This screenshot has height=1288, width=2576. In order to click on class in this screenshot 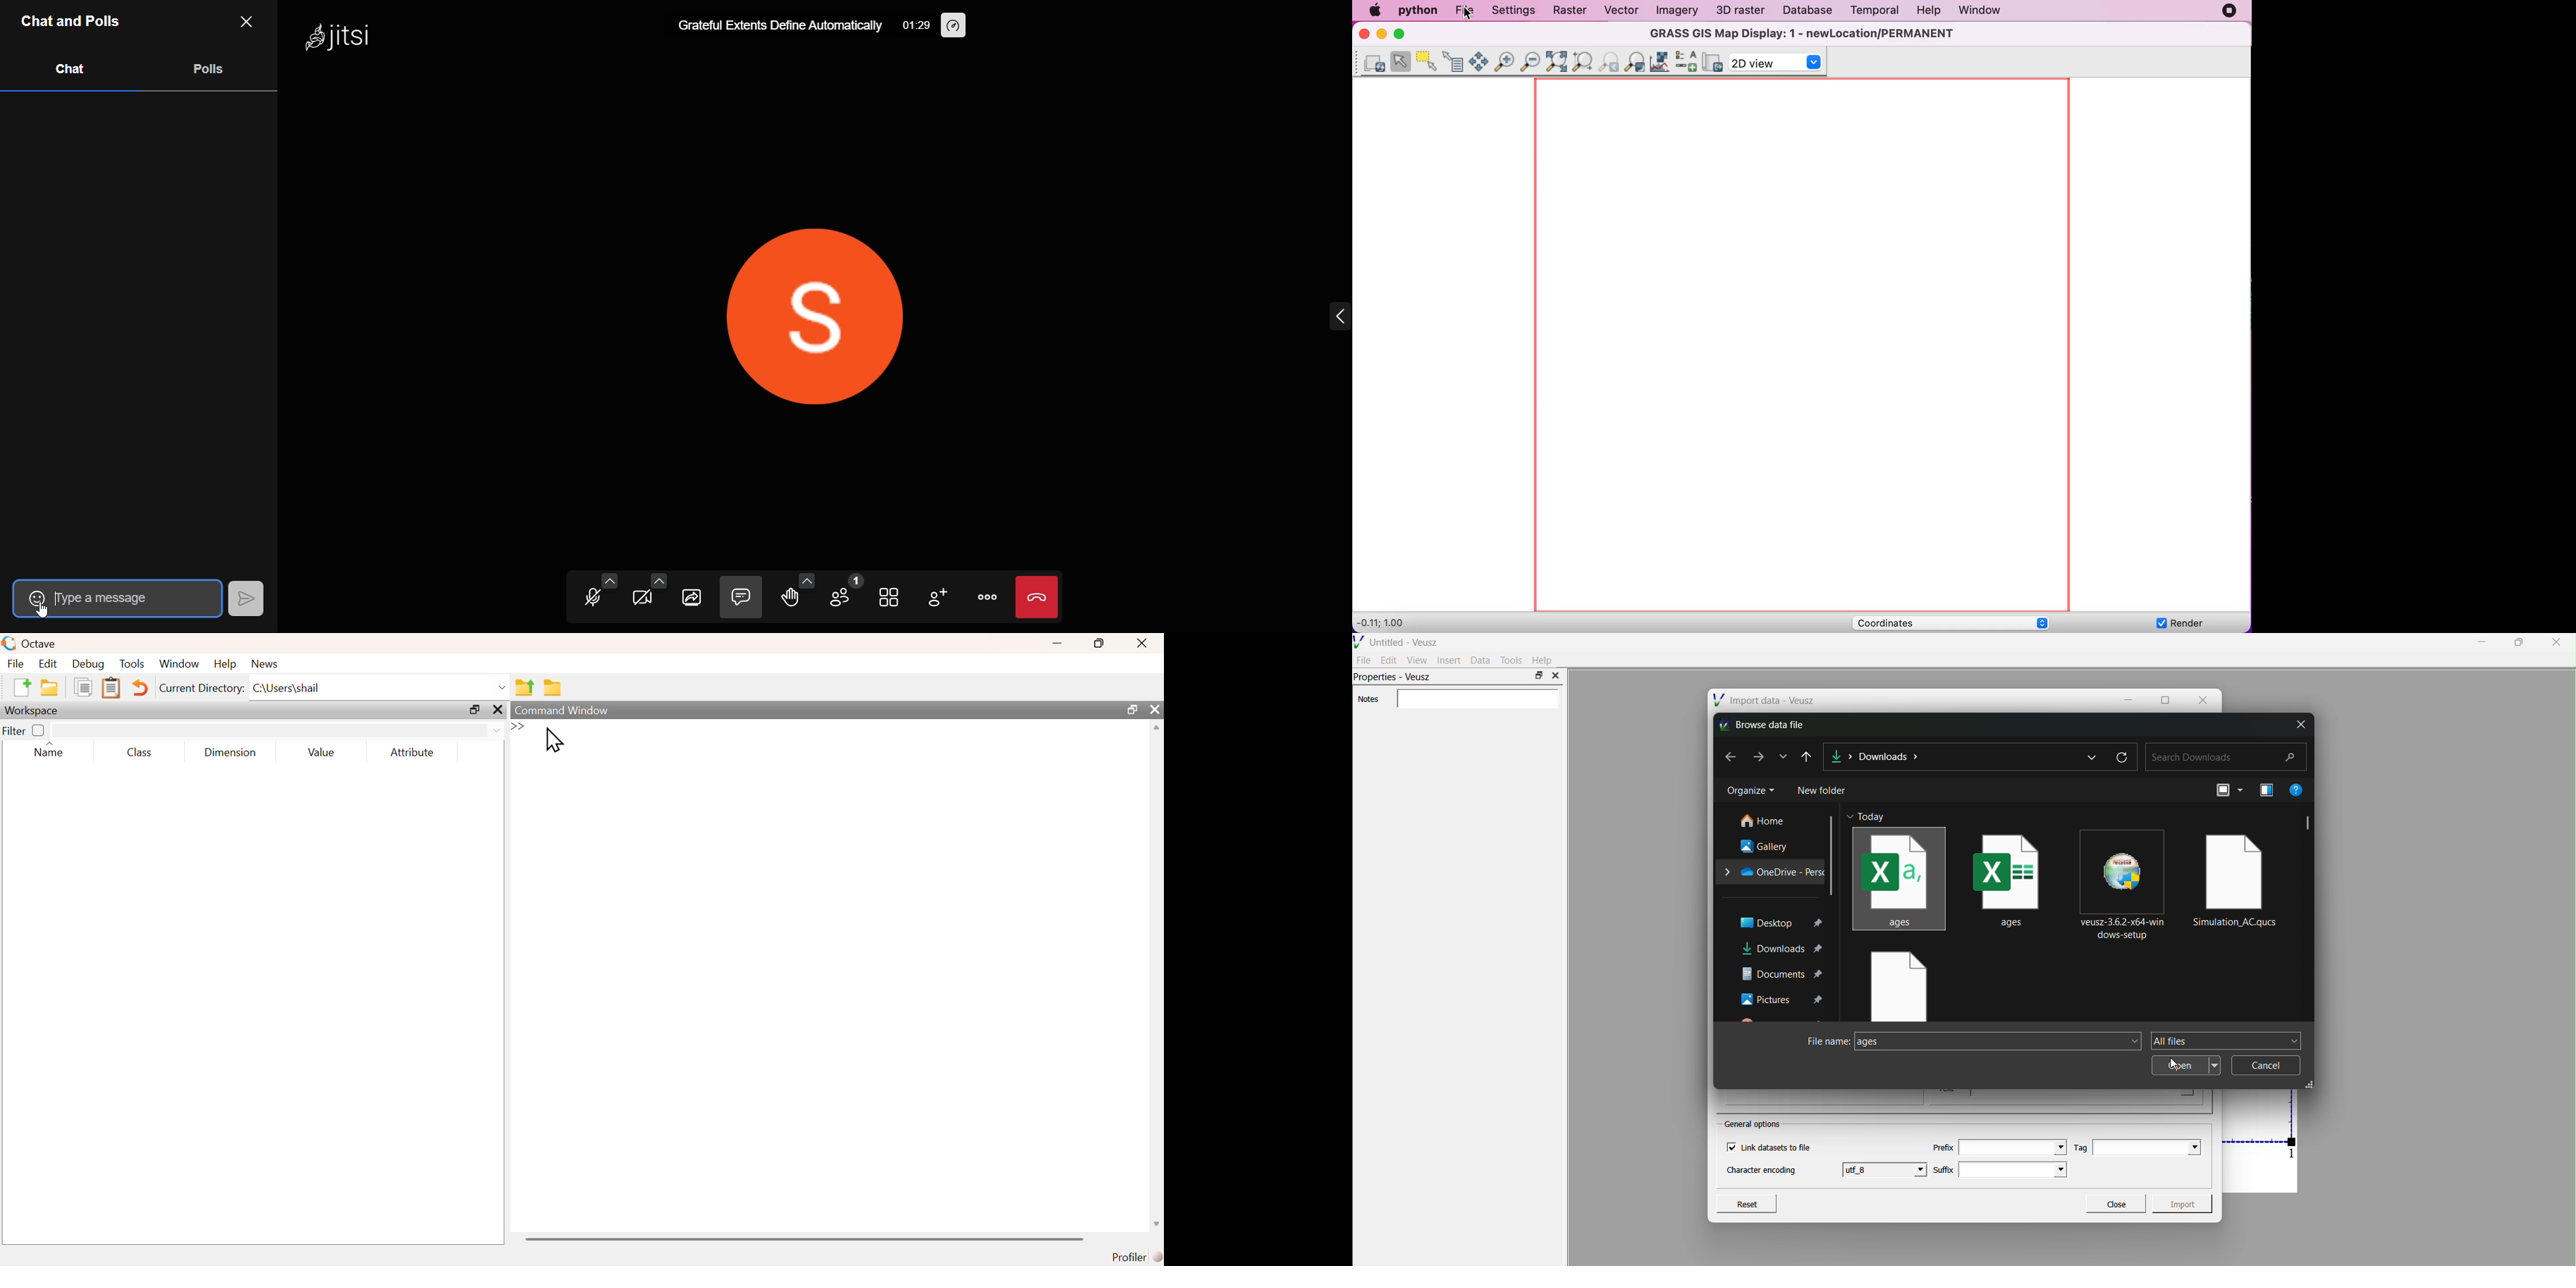, I will do `click(140, 753)`.